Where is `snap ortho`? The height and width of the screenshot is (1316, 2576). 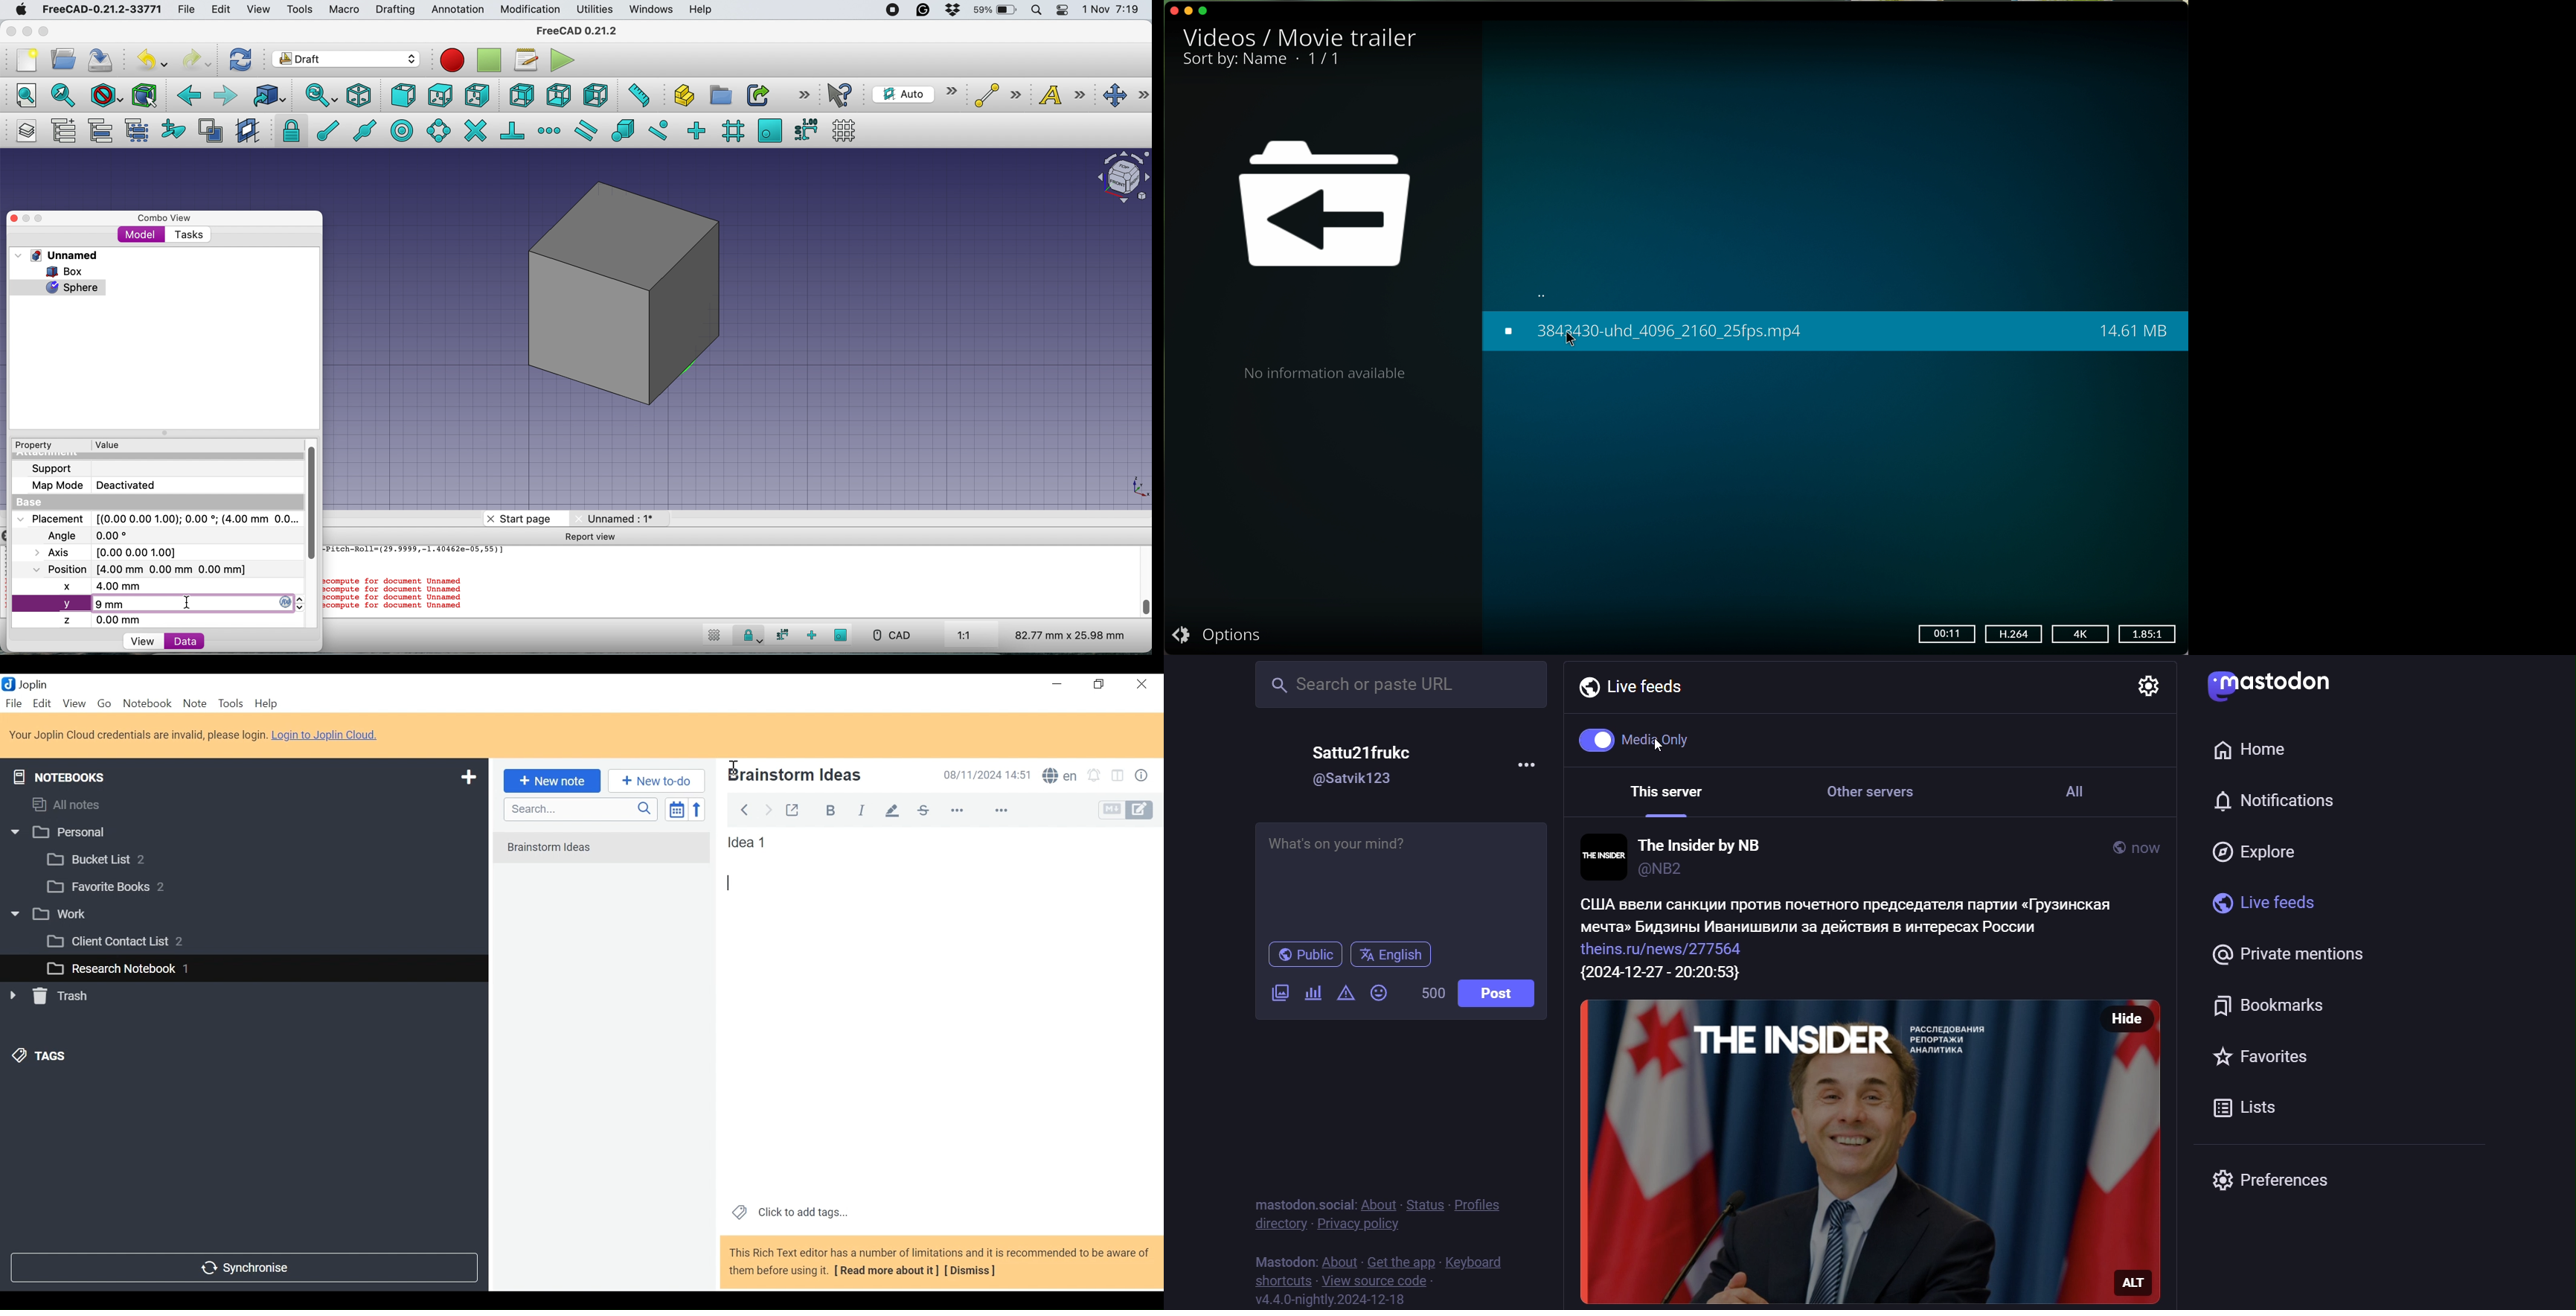 snap ortho is located at coordinates (813, 635).